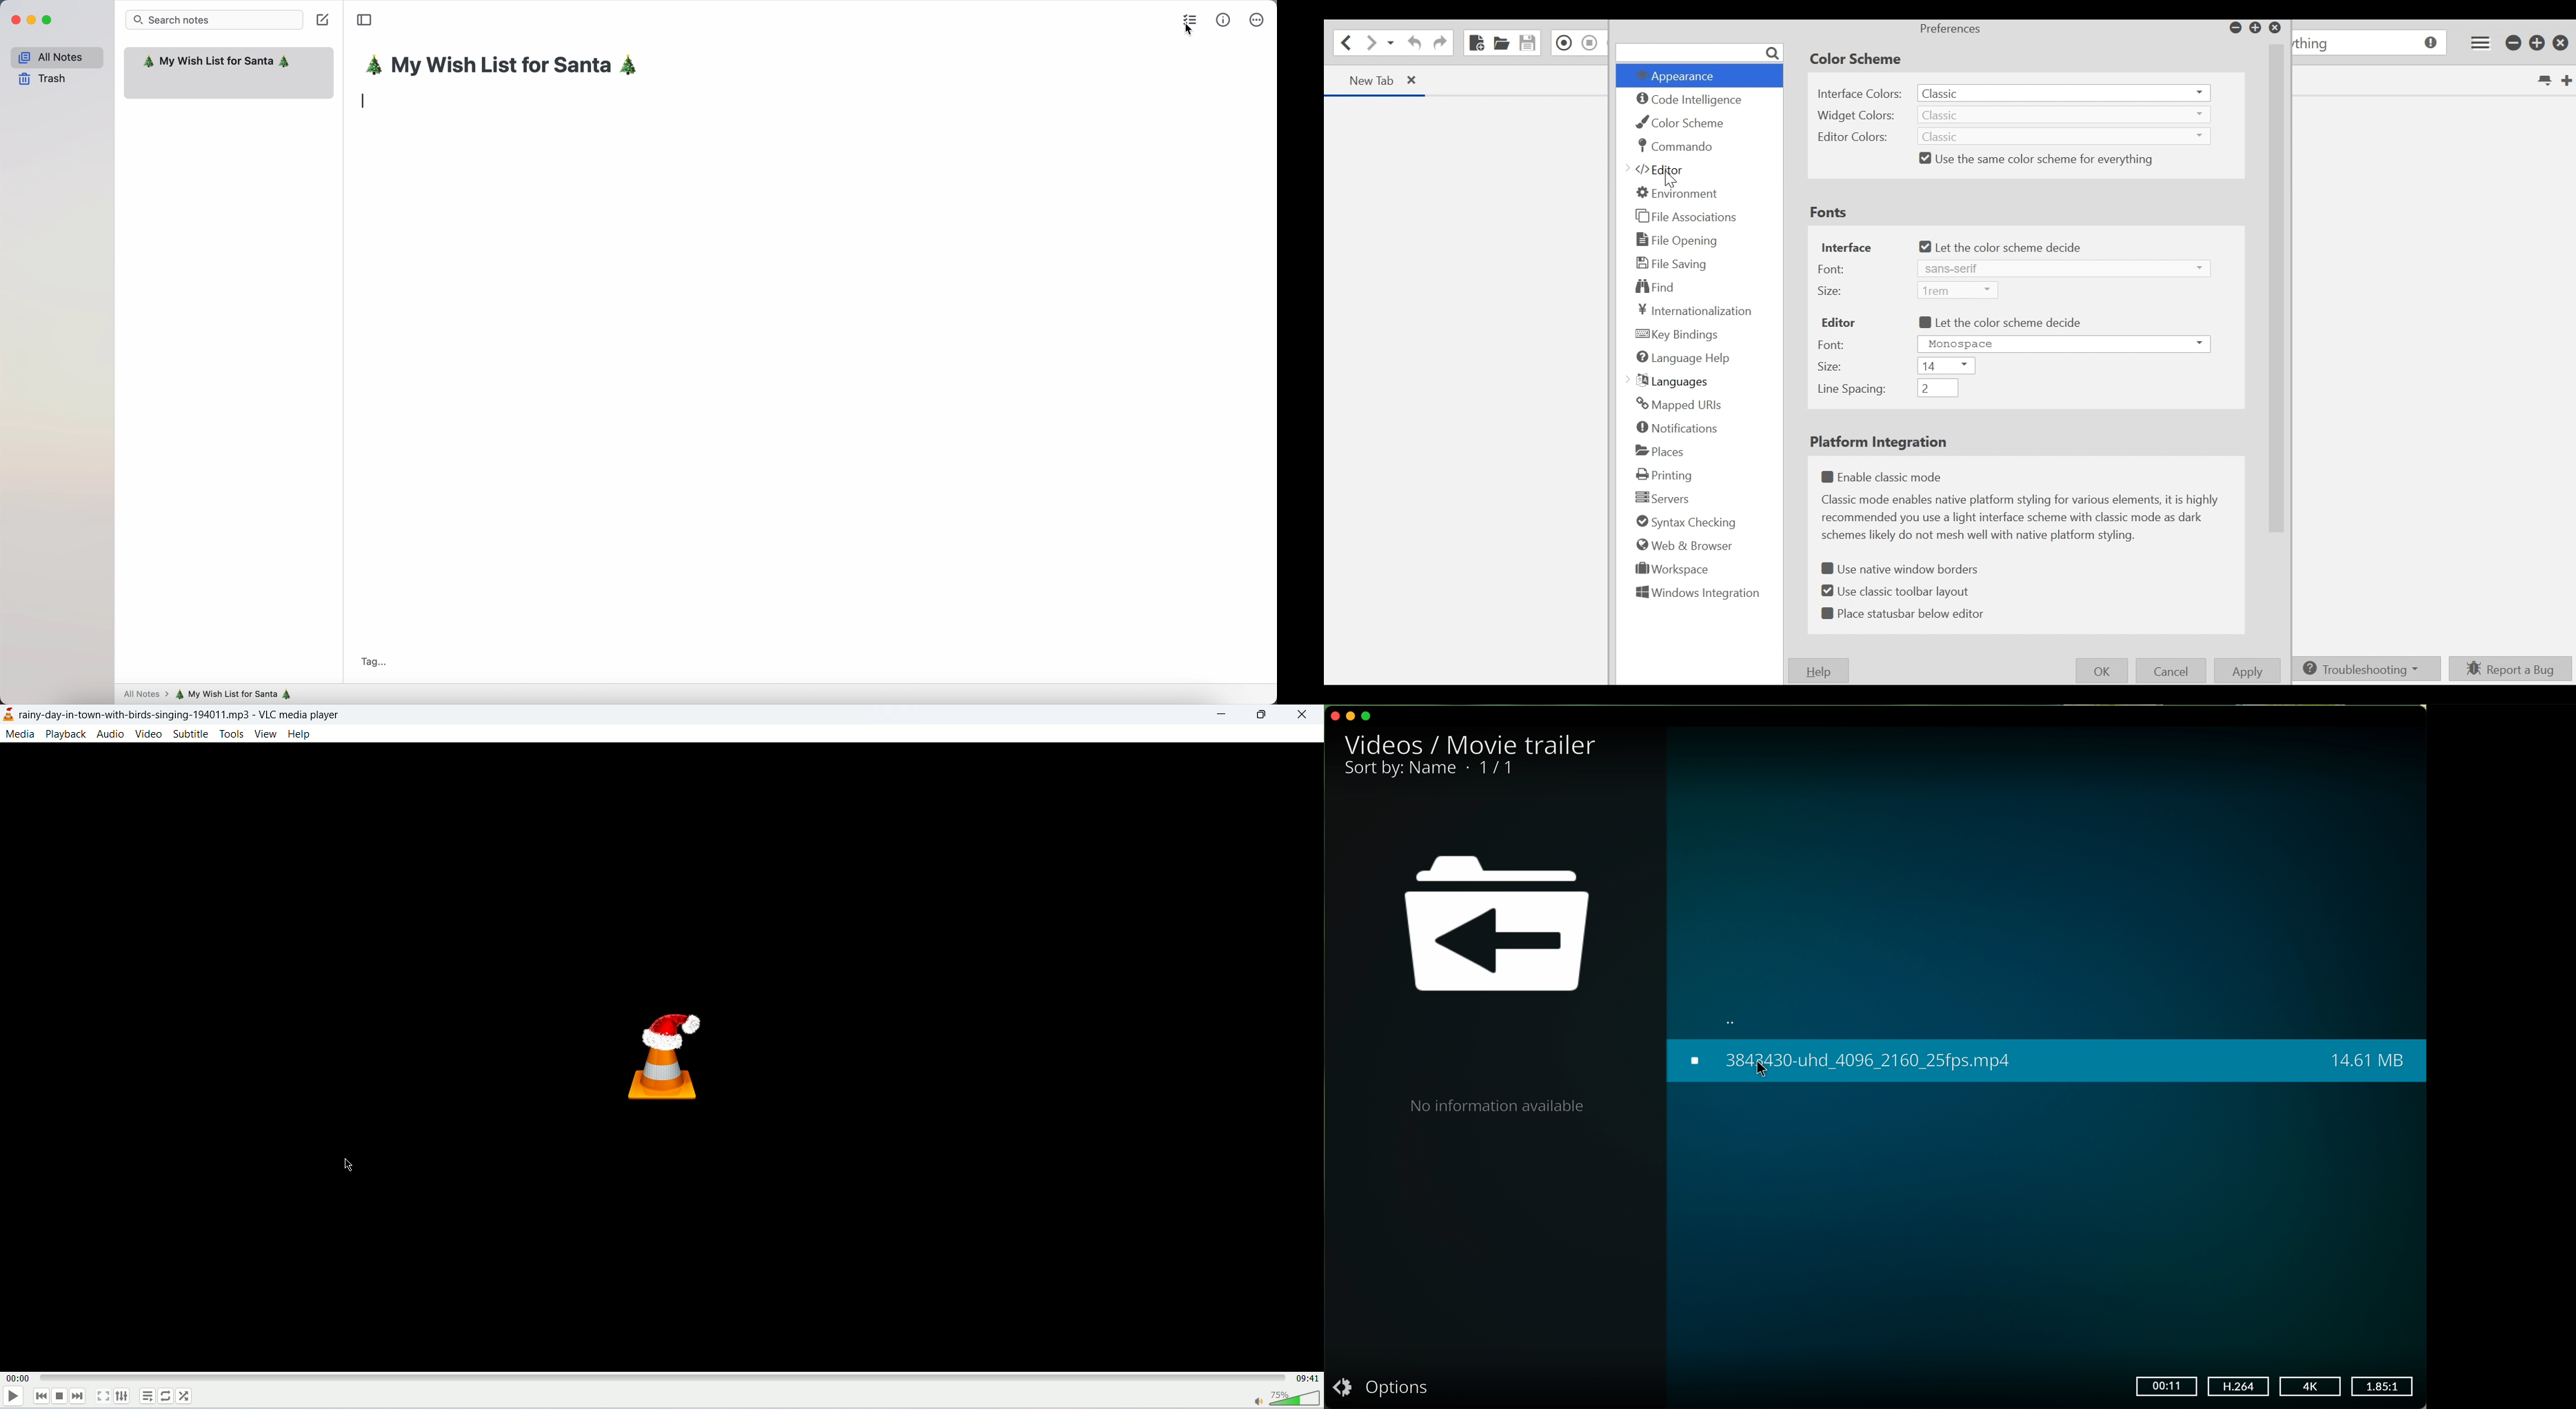 The image size is (2576, 1428). What do you see at coordinates (1301, 716) in the screenshot?
I see `close` at bounding box center [1301, 716].